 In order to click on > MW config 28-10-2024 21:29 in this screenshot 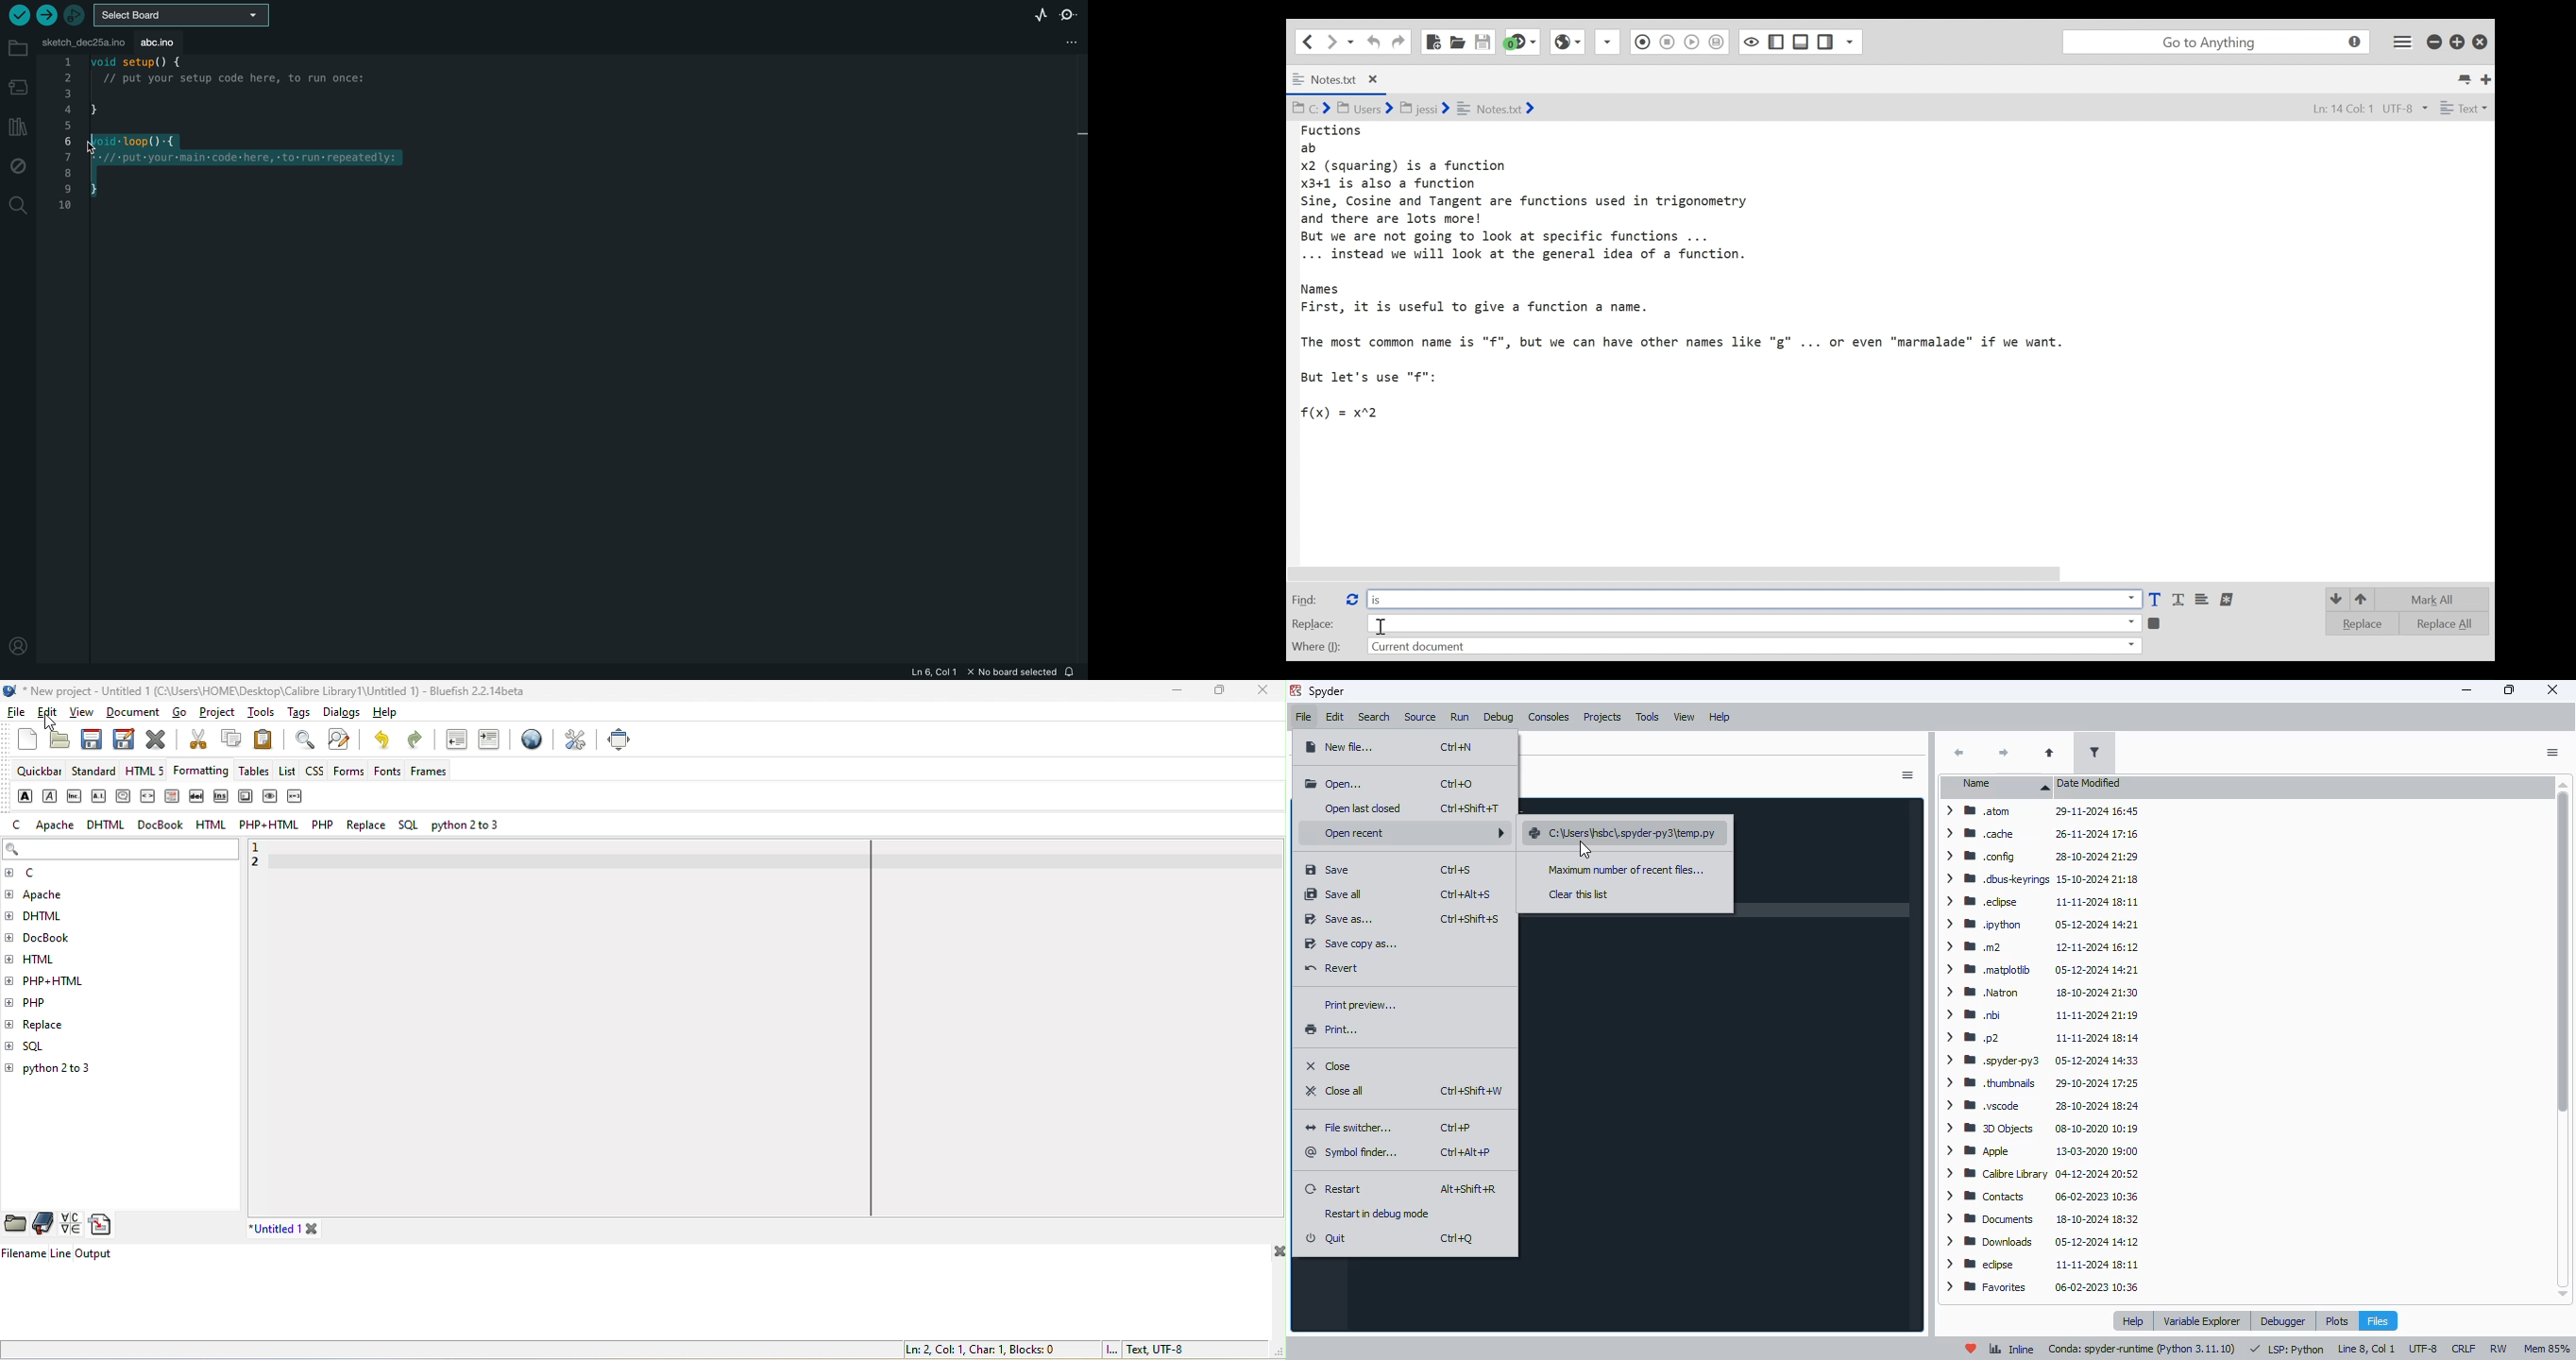, I will do `click(2039, 856)`.